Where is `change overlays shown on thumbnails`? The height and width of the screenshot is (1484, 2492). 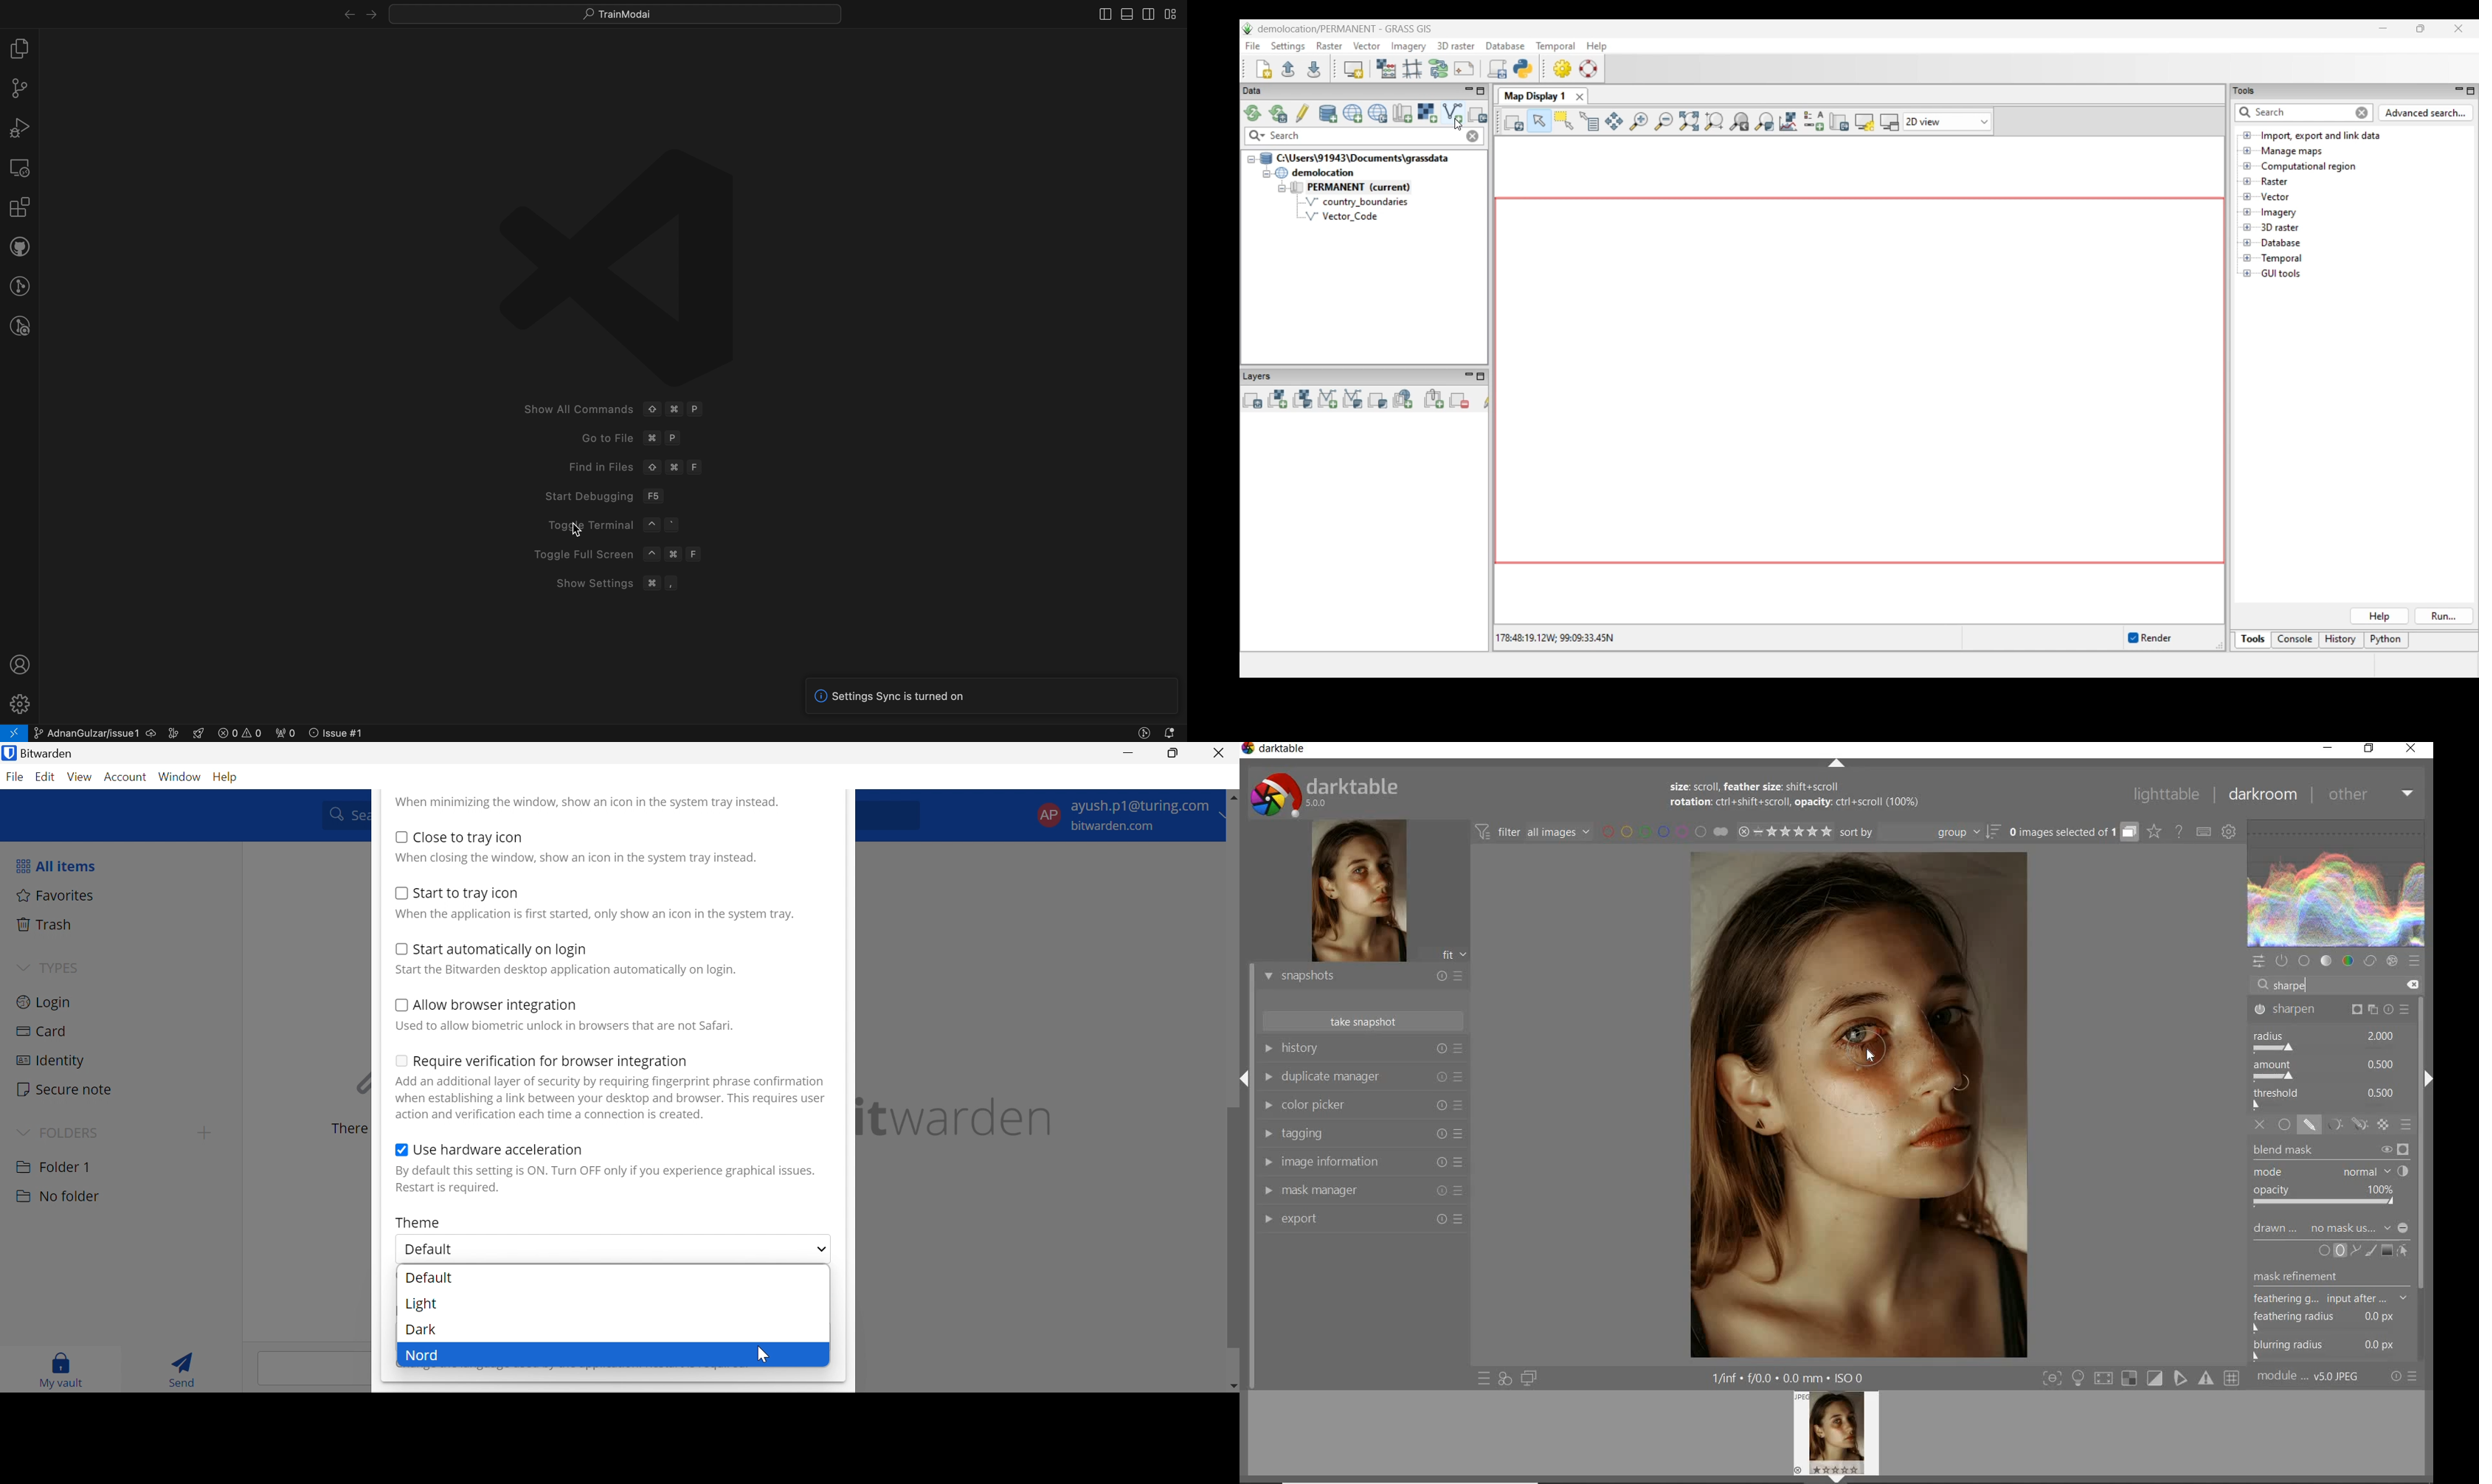
change overlays shown on thumbnails is located at coordinates (2154, 832).